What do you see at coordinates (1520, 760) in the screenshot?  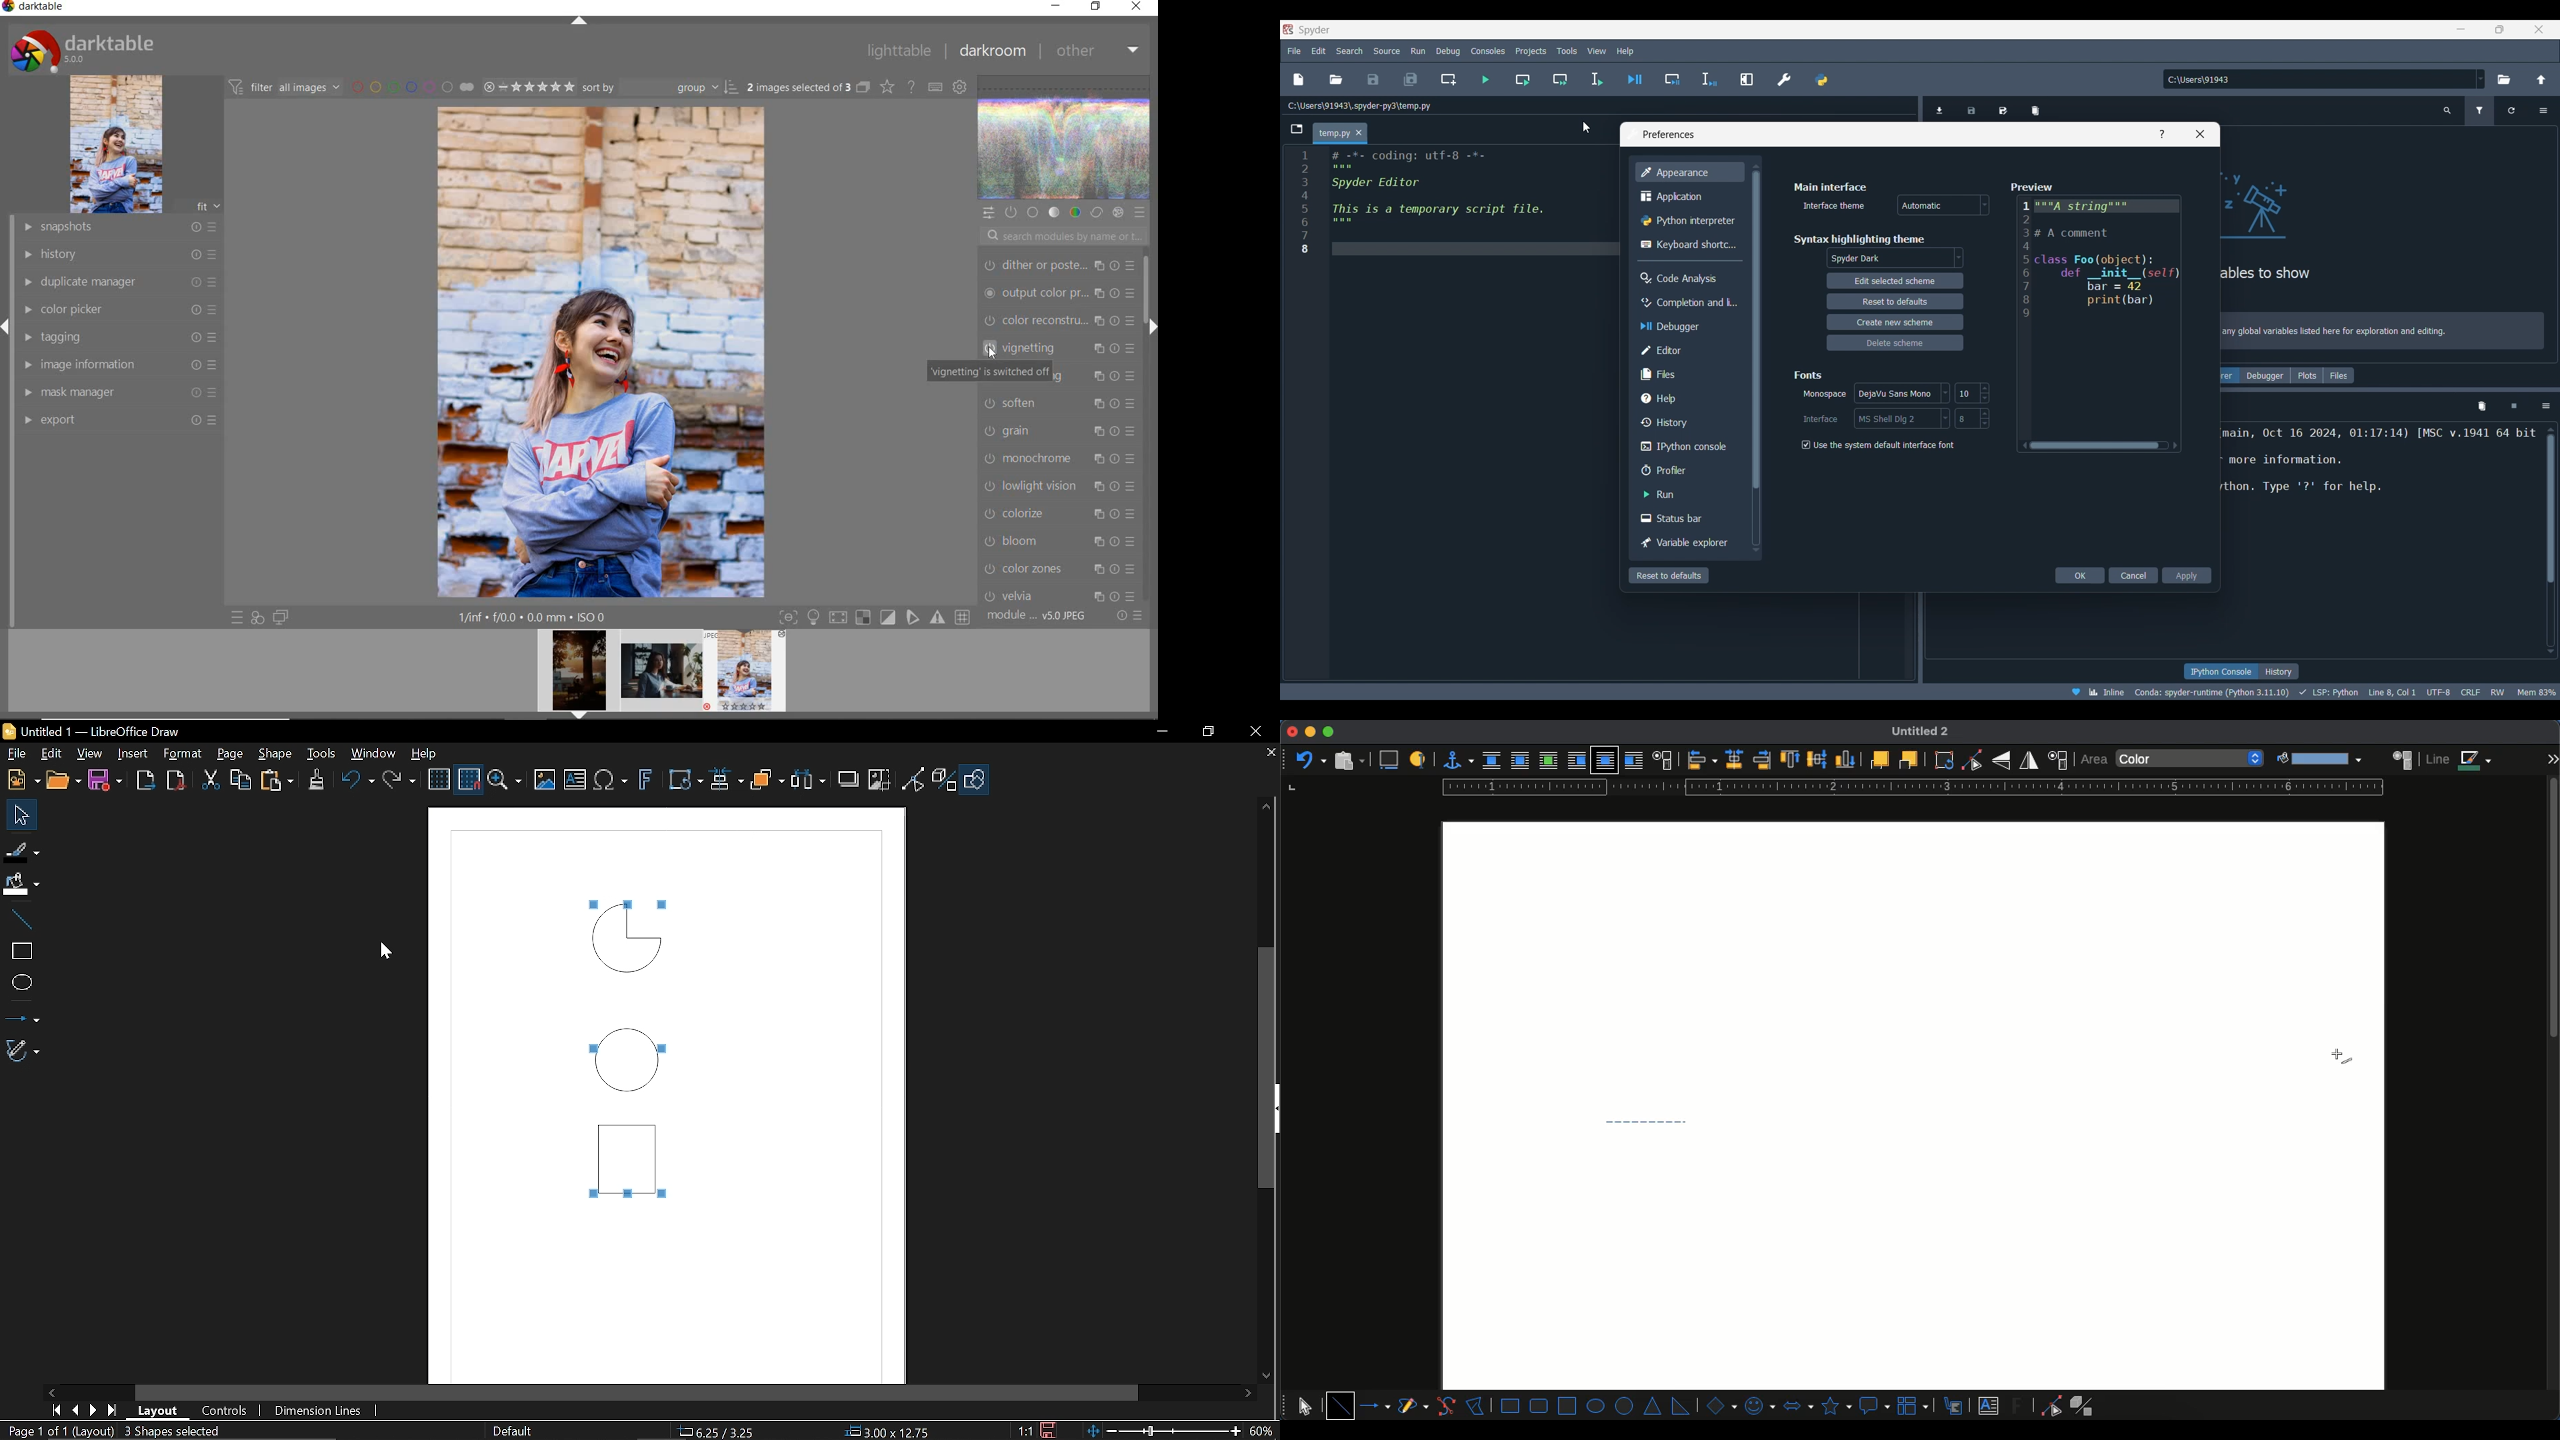 I see `parallel` at bounding box center [1520, 760].